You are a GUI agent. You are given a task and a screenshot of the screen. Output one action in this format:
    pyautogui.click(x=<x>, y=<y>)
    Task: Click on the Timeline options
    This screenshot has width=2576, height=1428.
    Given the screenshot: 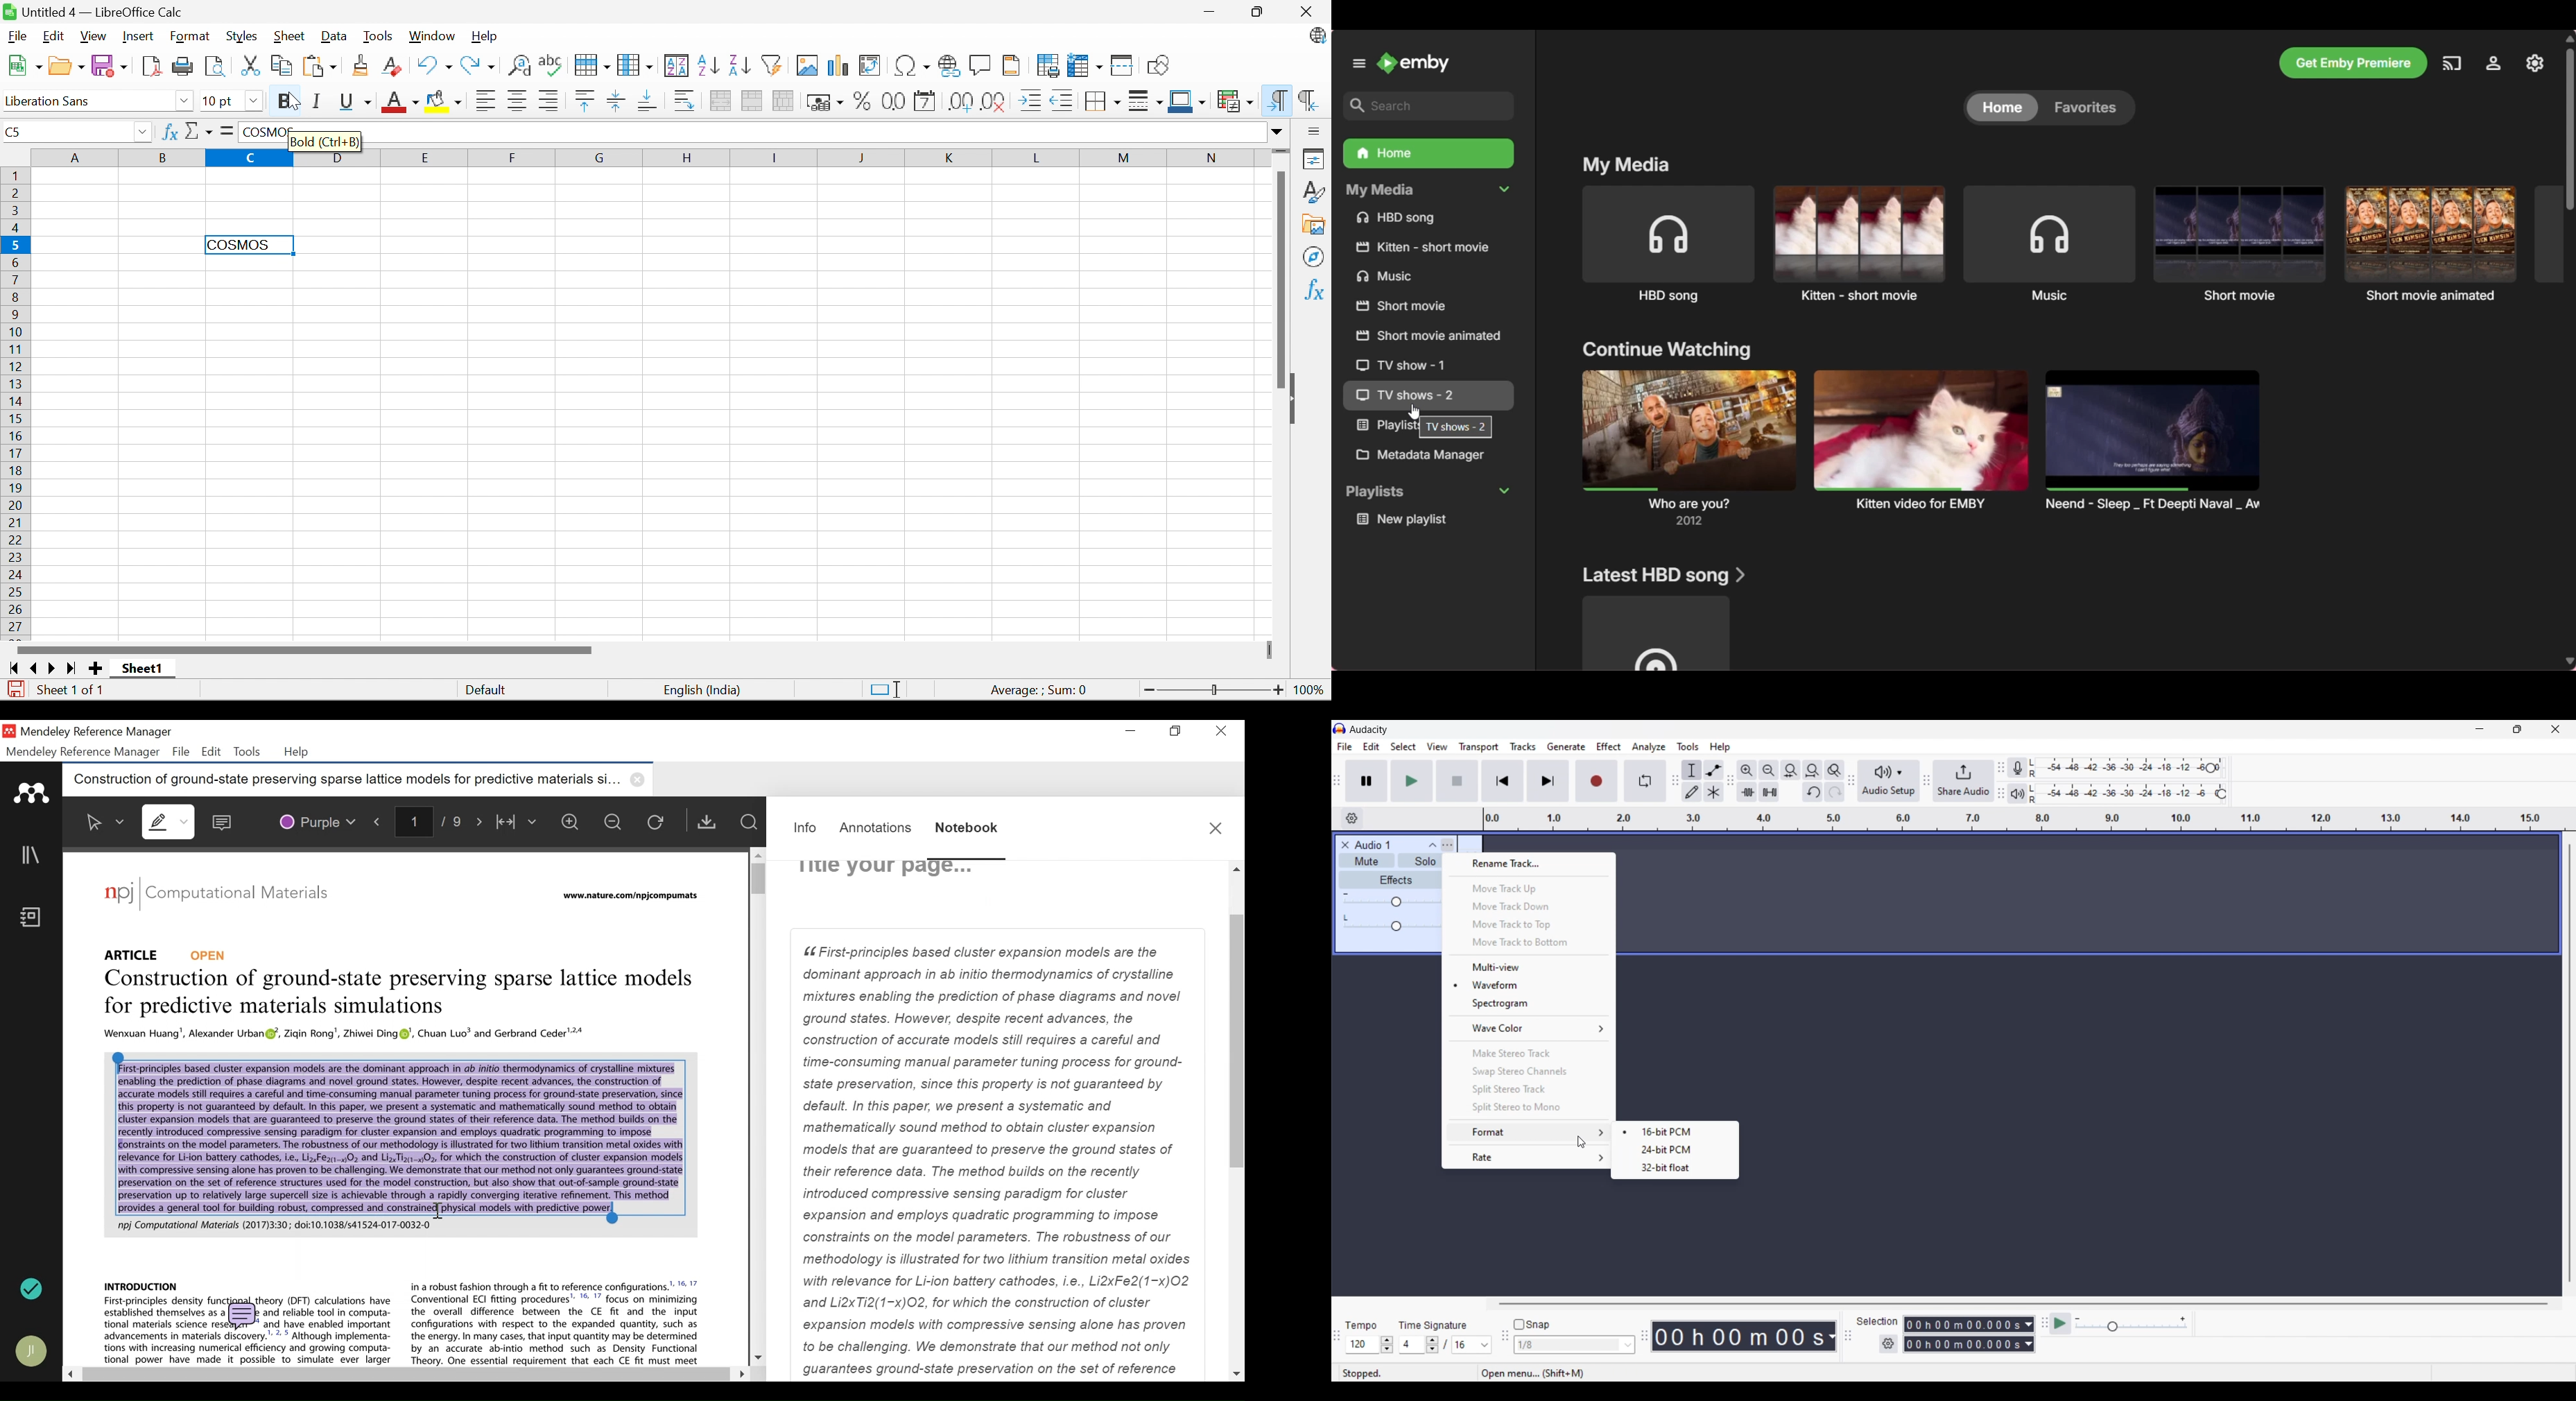 What is the action you would take?
    pyautogui.click(x=1351, y=819)
    